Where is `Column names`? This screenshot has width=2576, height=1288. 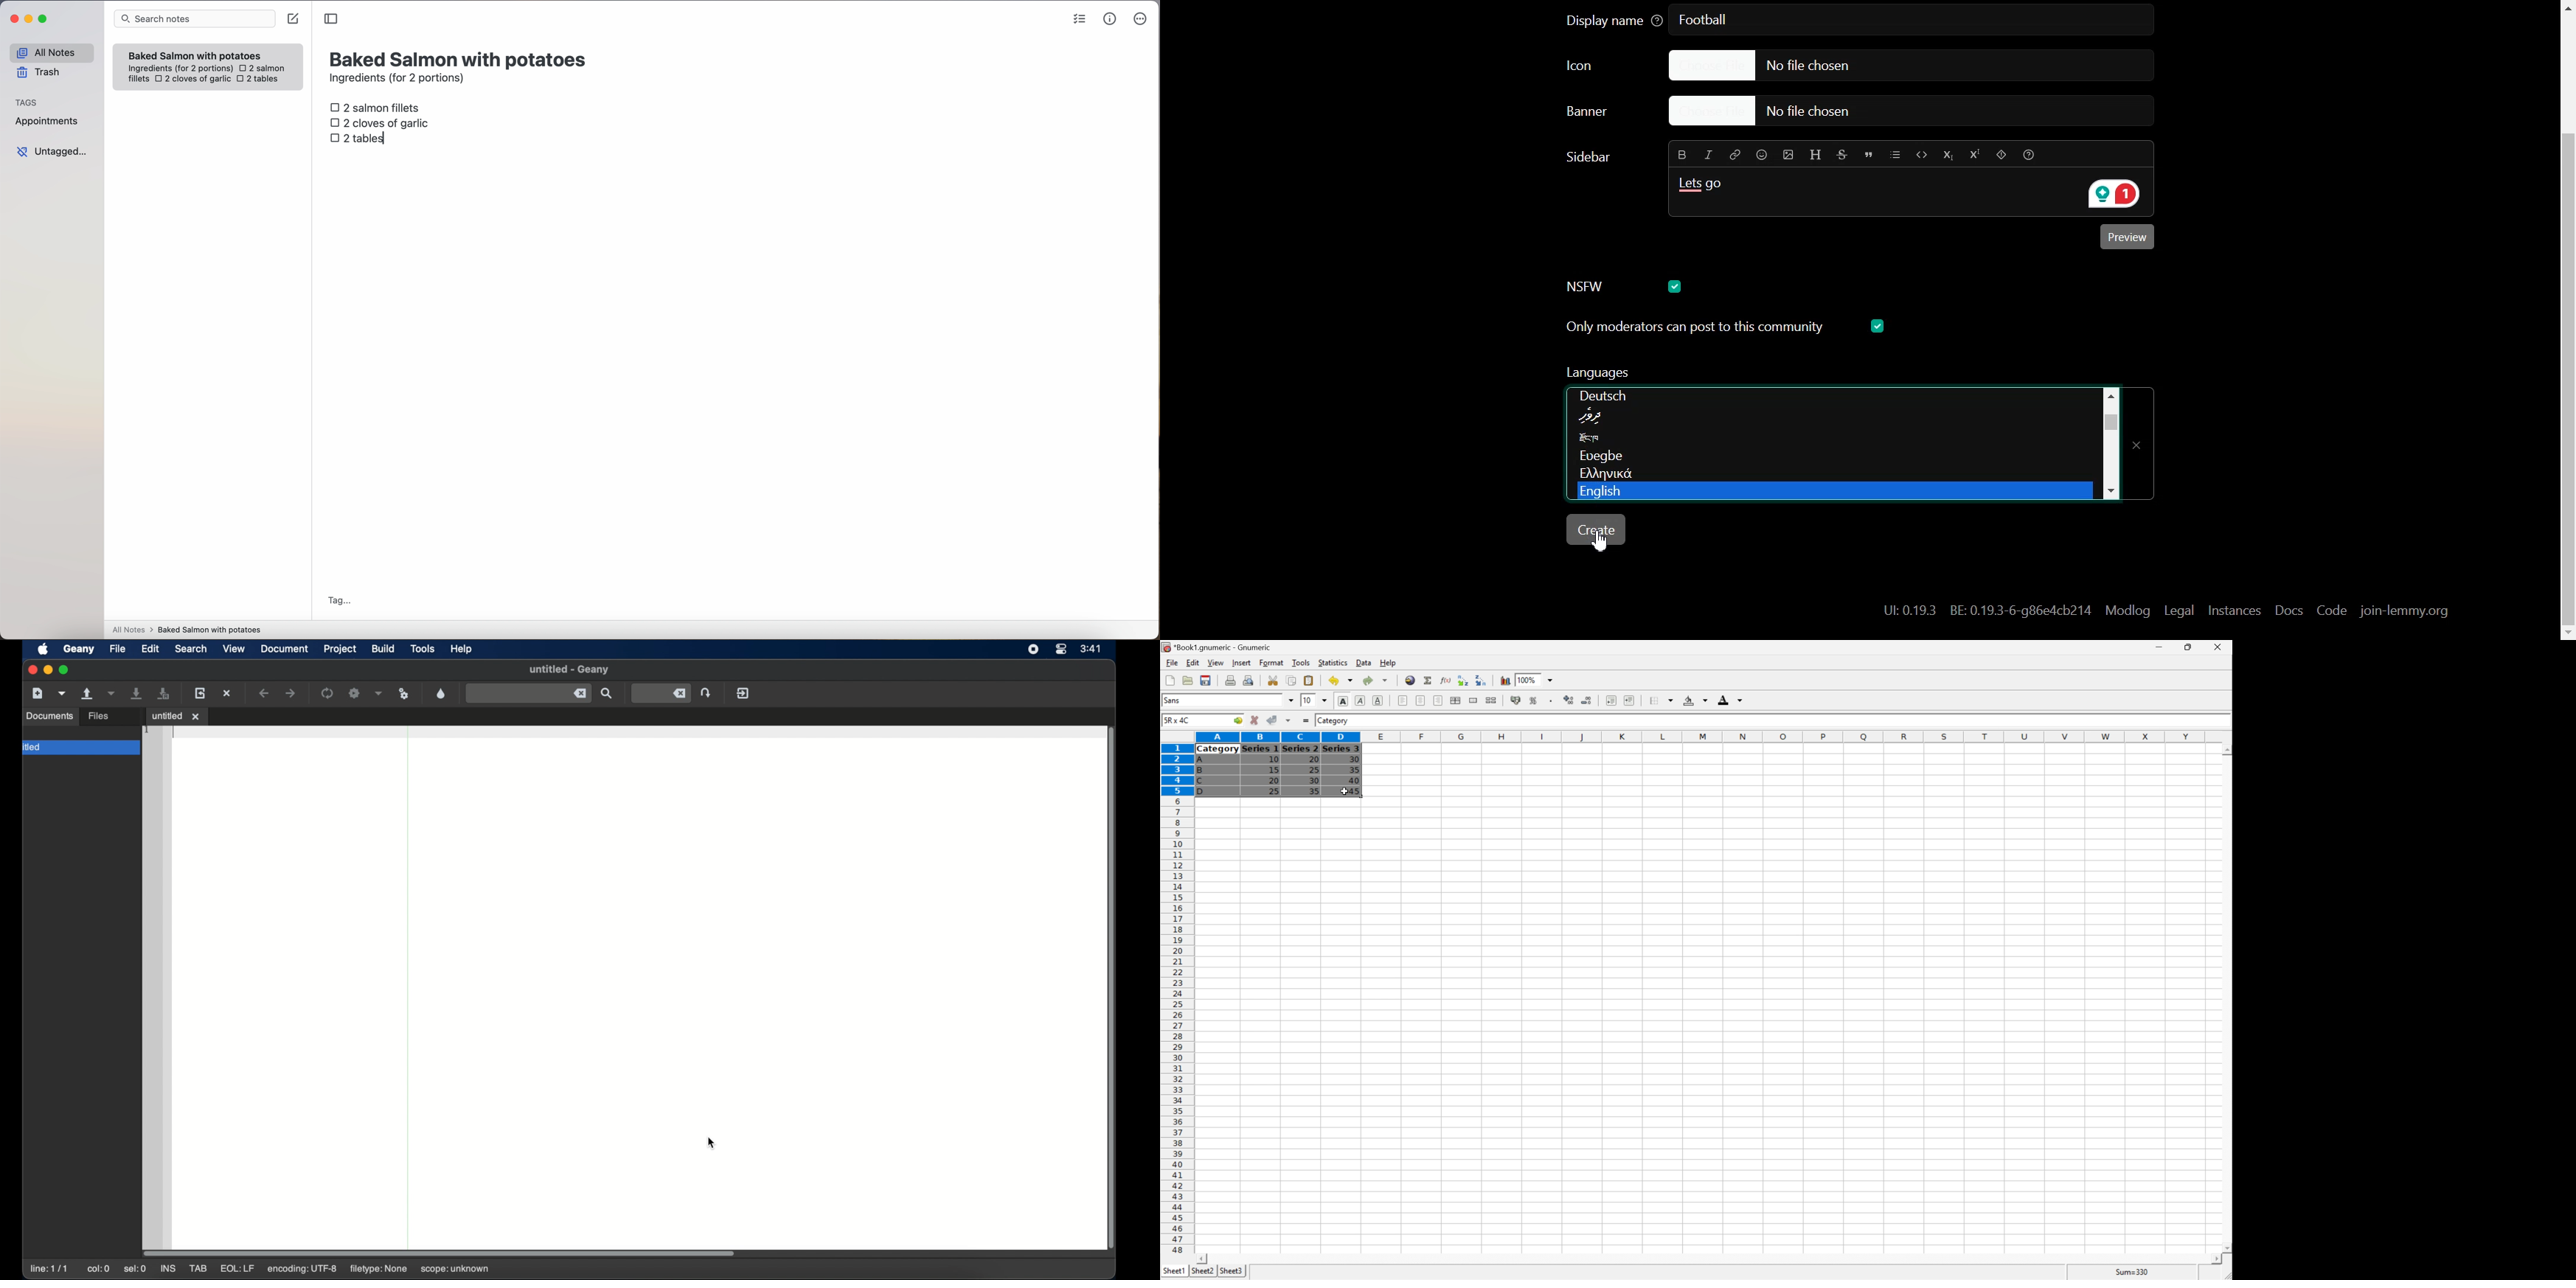 Column names is located at coordinates (1703, 738).